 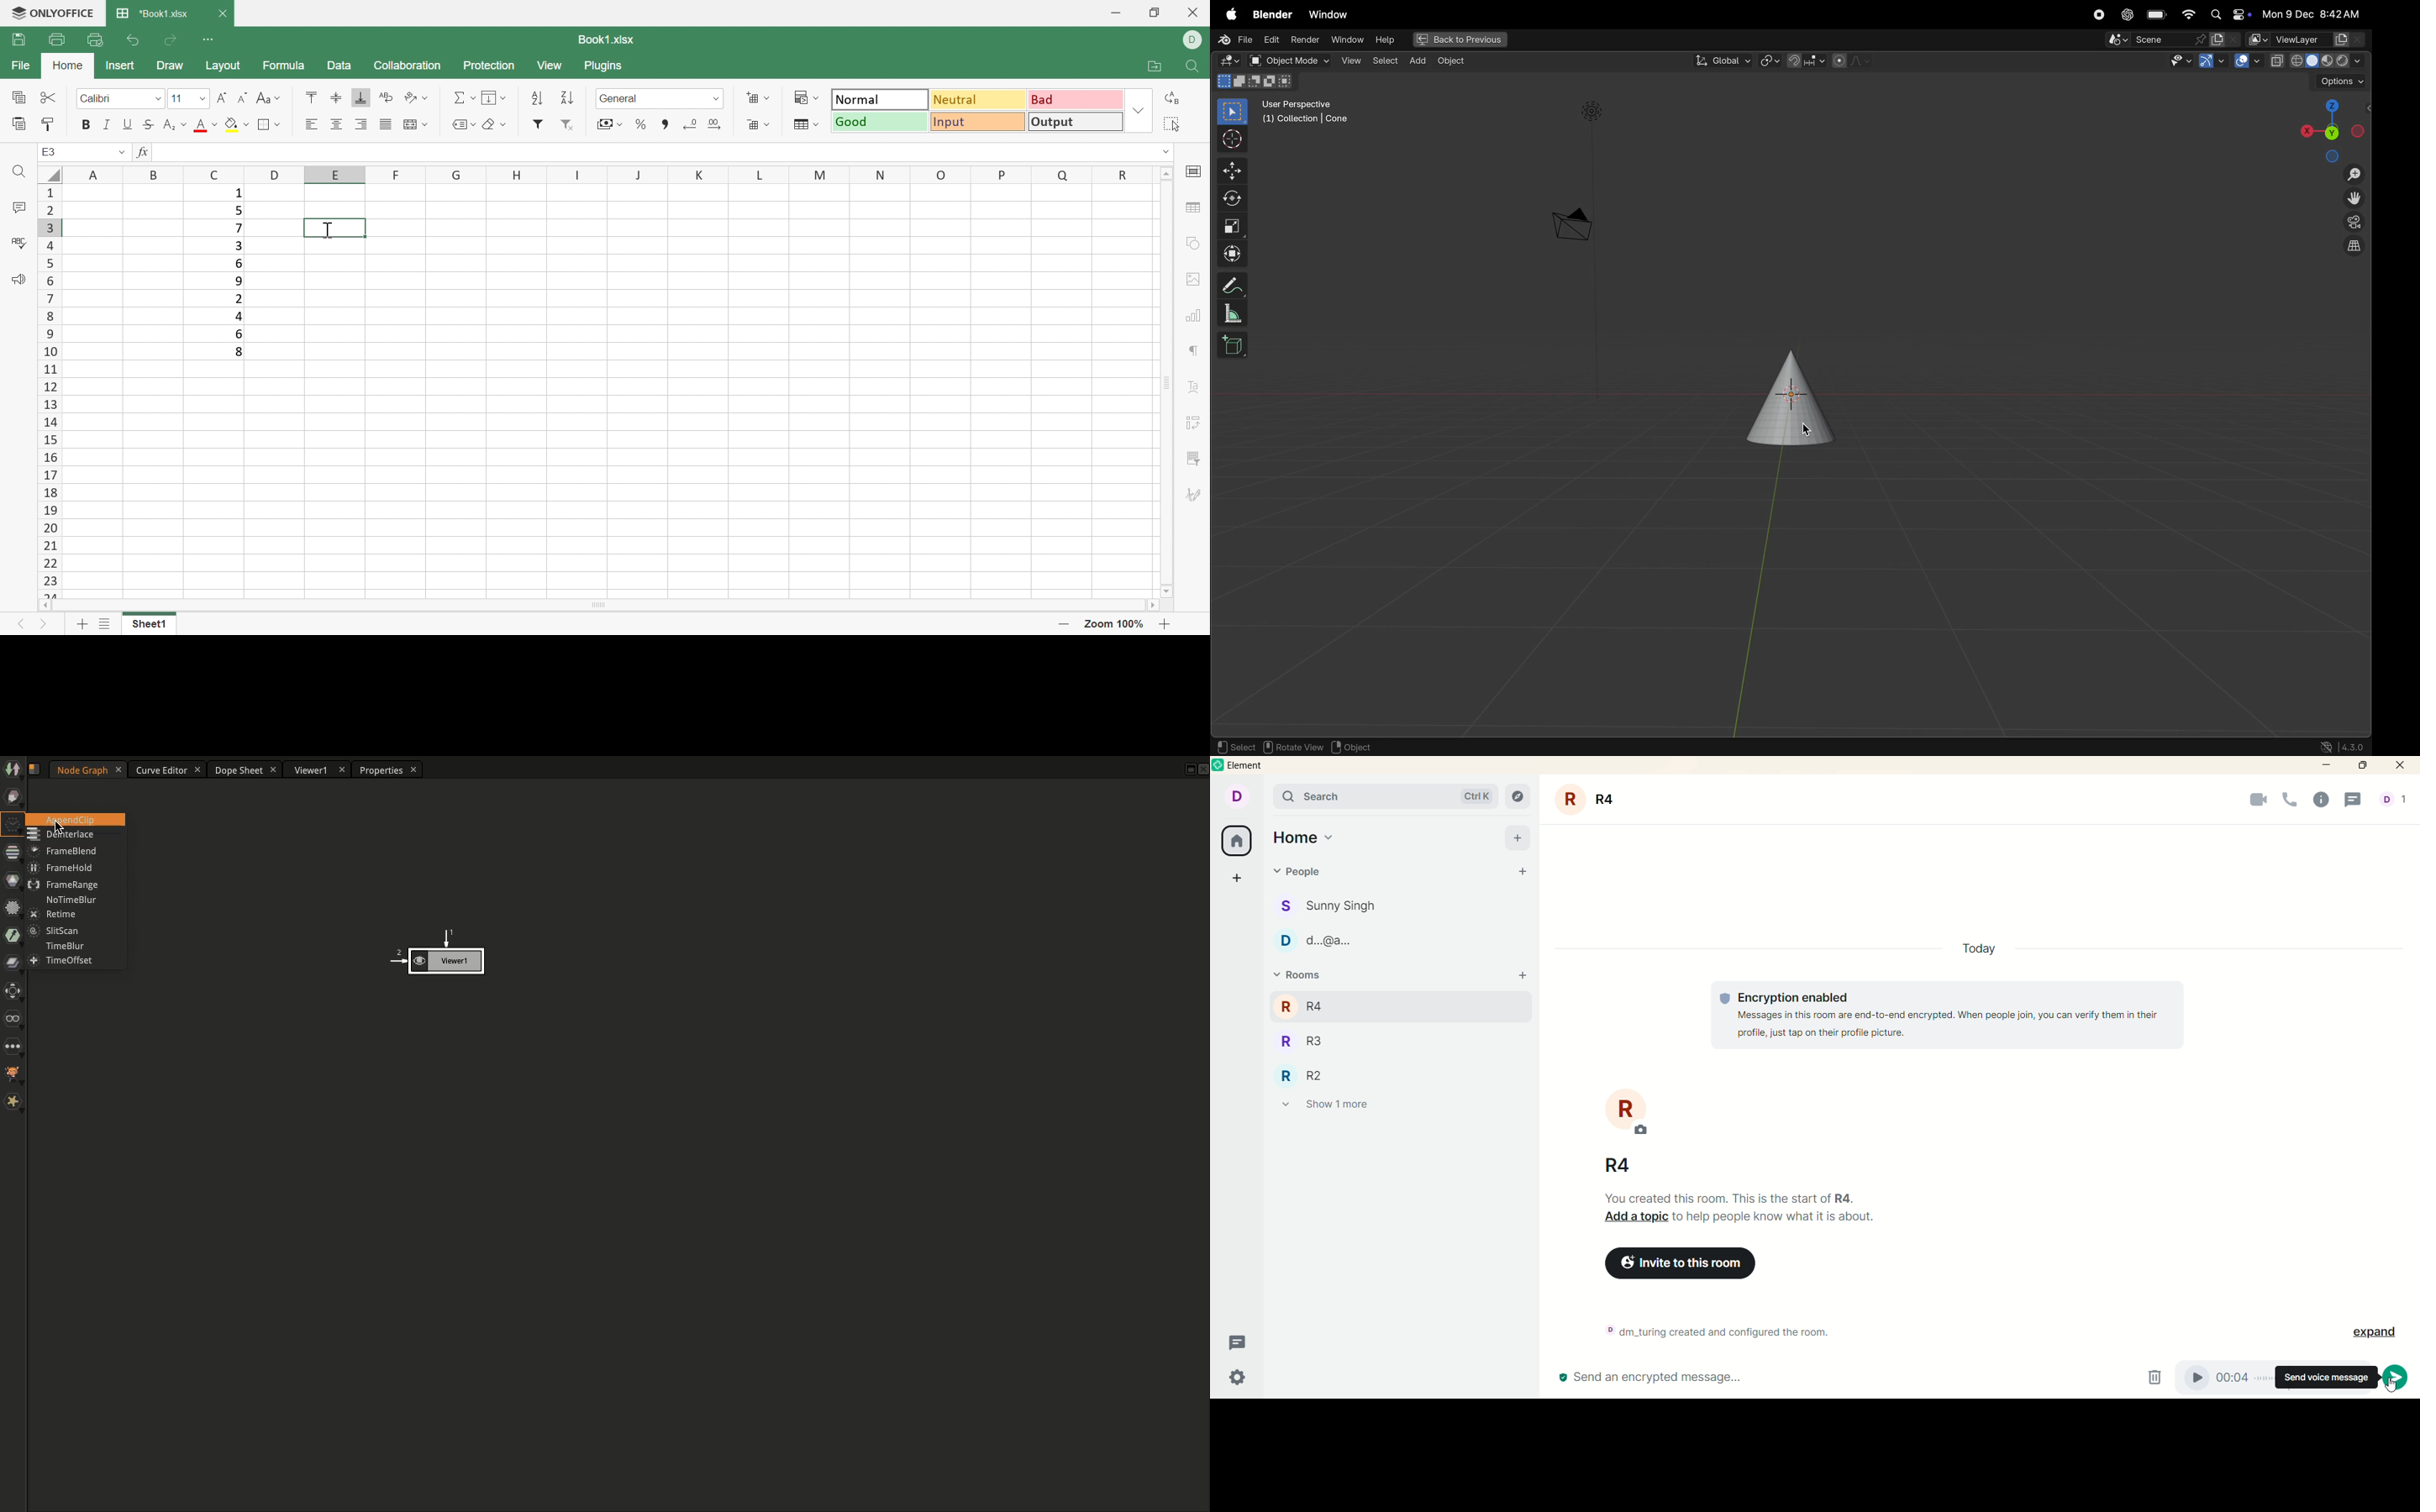 What do you see at coordinates (2393, 801) in the screenshot?
I see `people` at bounding box center [2393, 801].